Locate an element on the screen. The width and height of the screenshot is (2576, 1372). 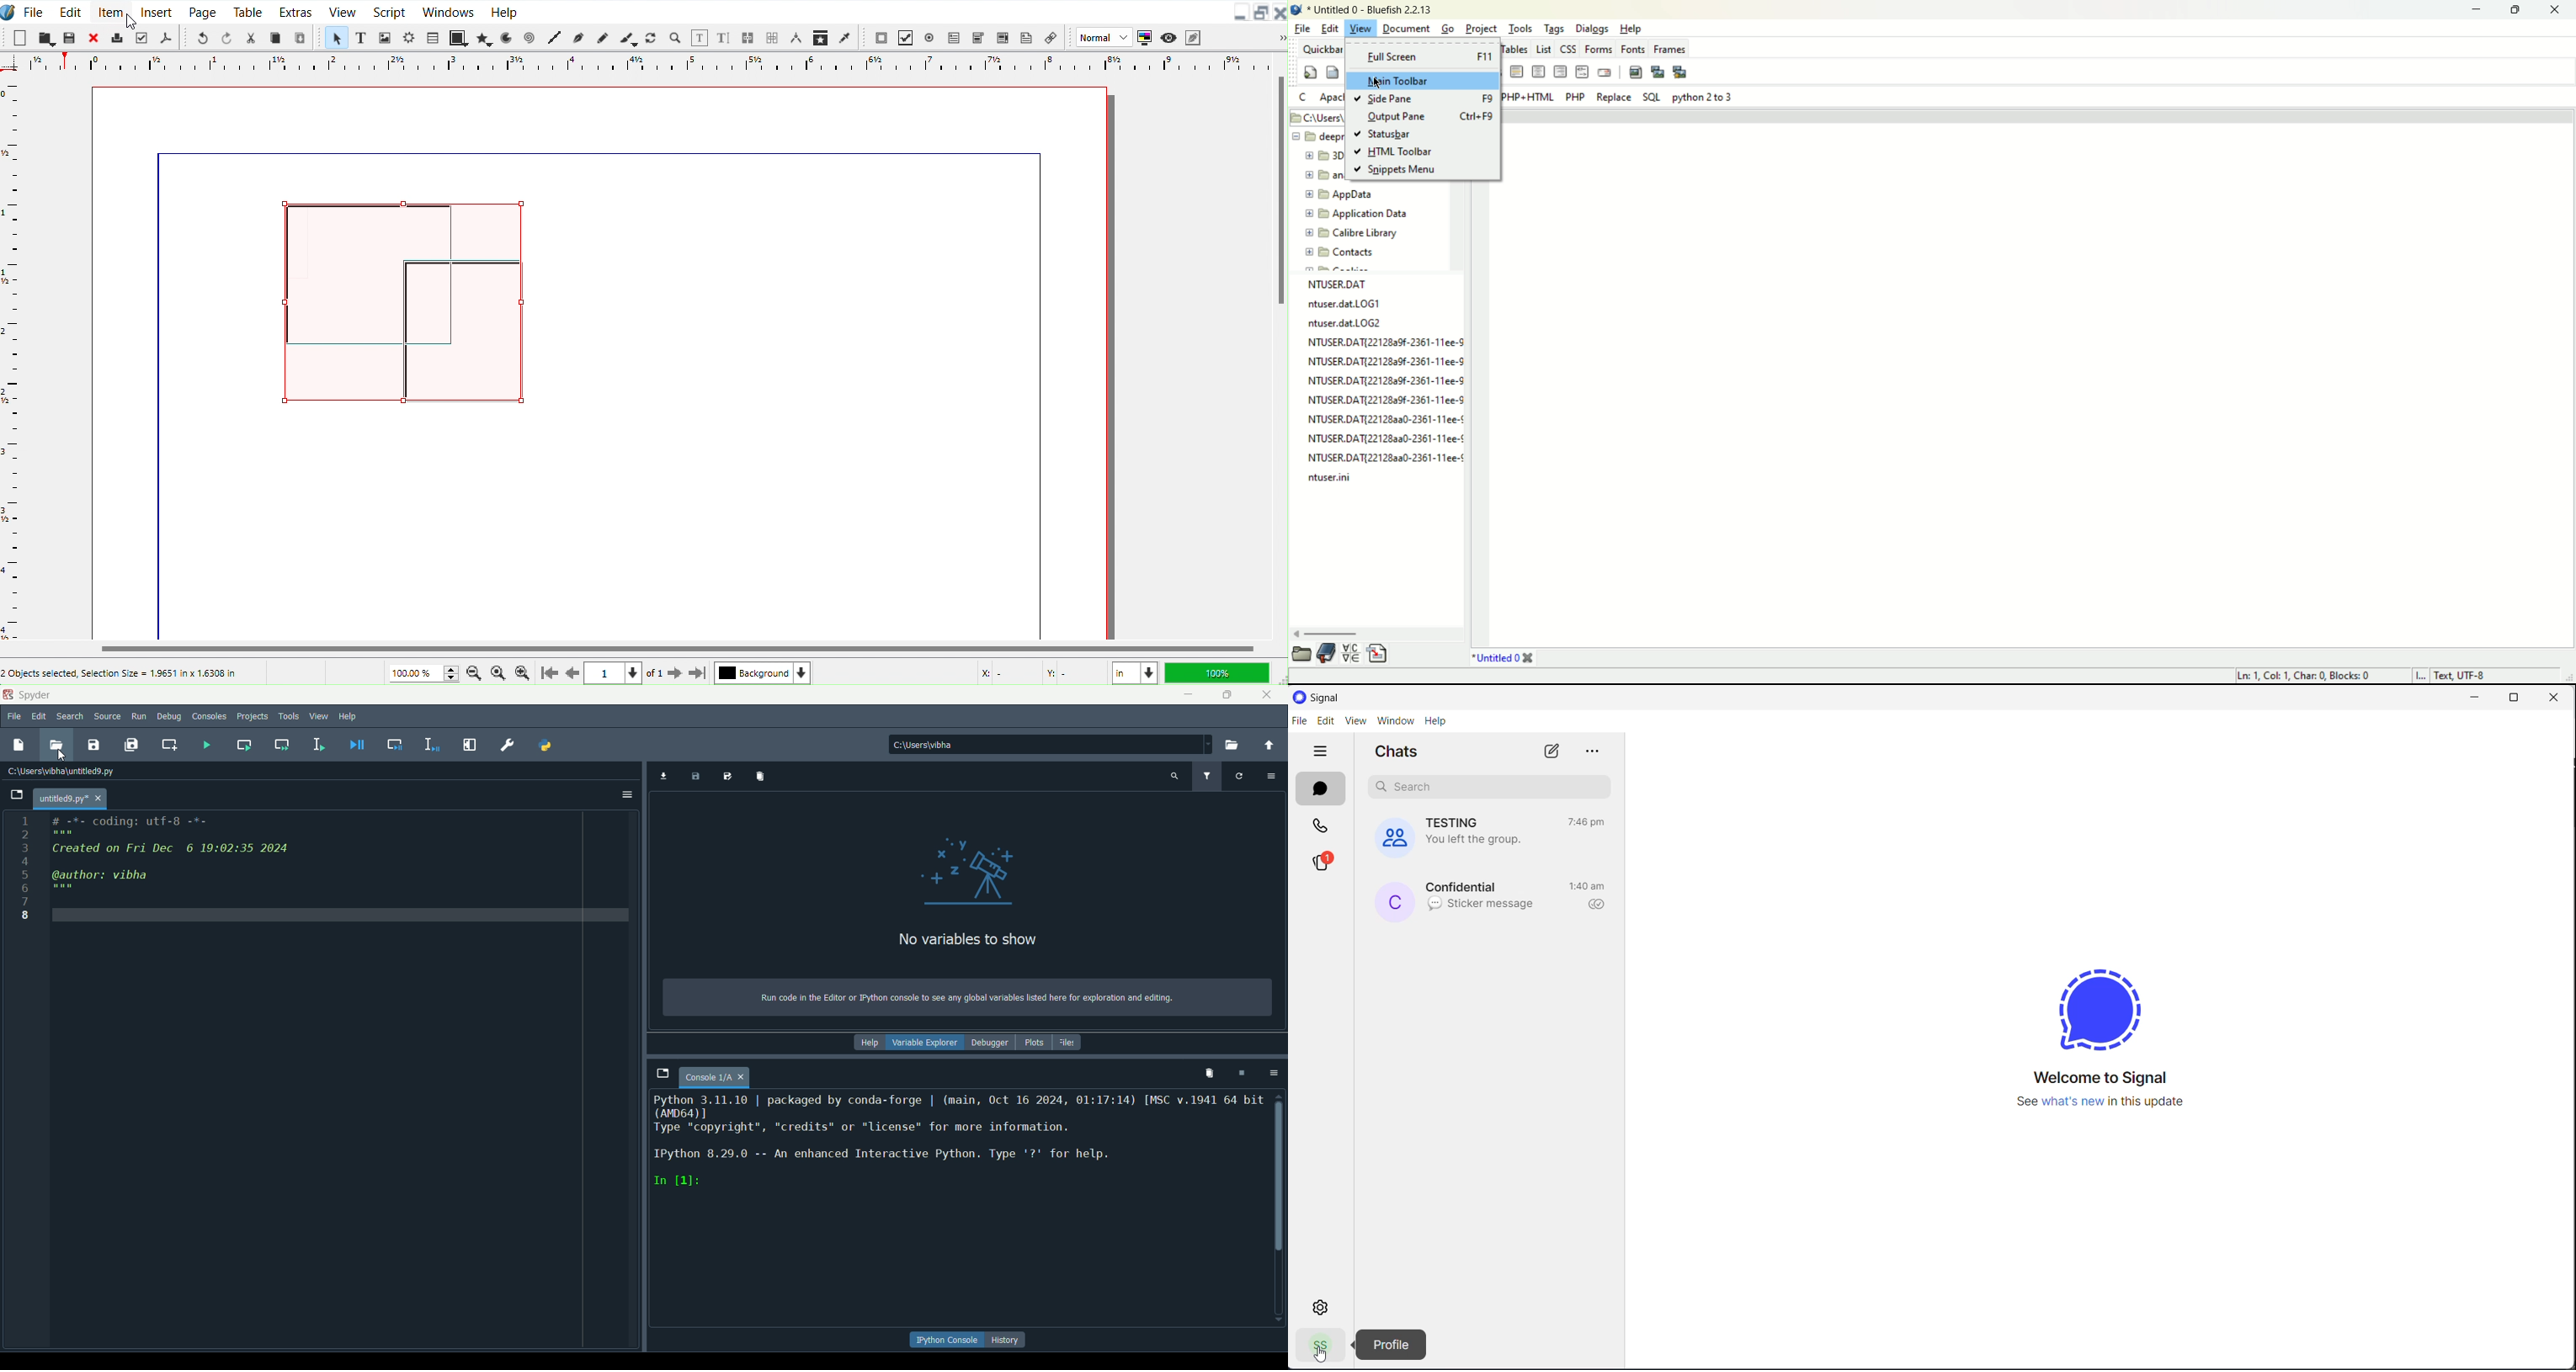
Horizontal Scale bar is located at coordinates (13, 360).